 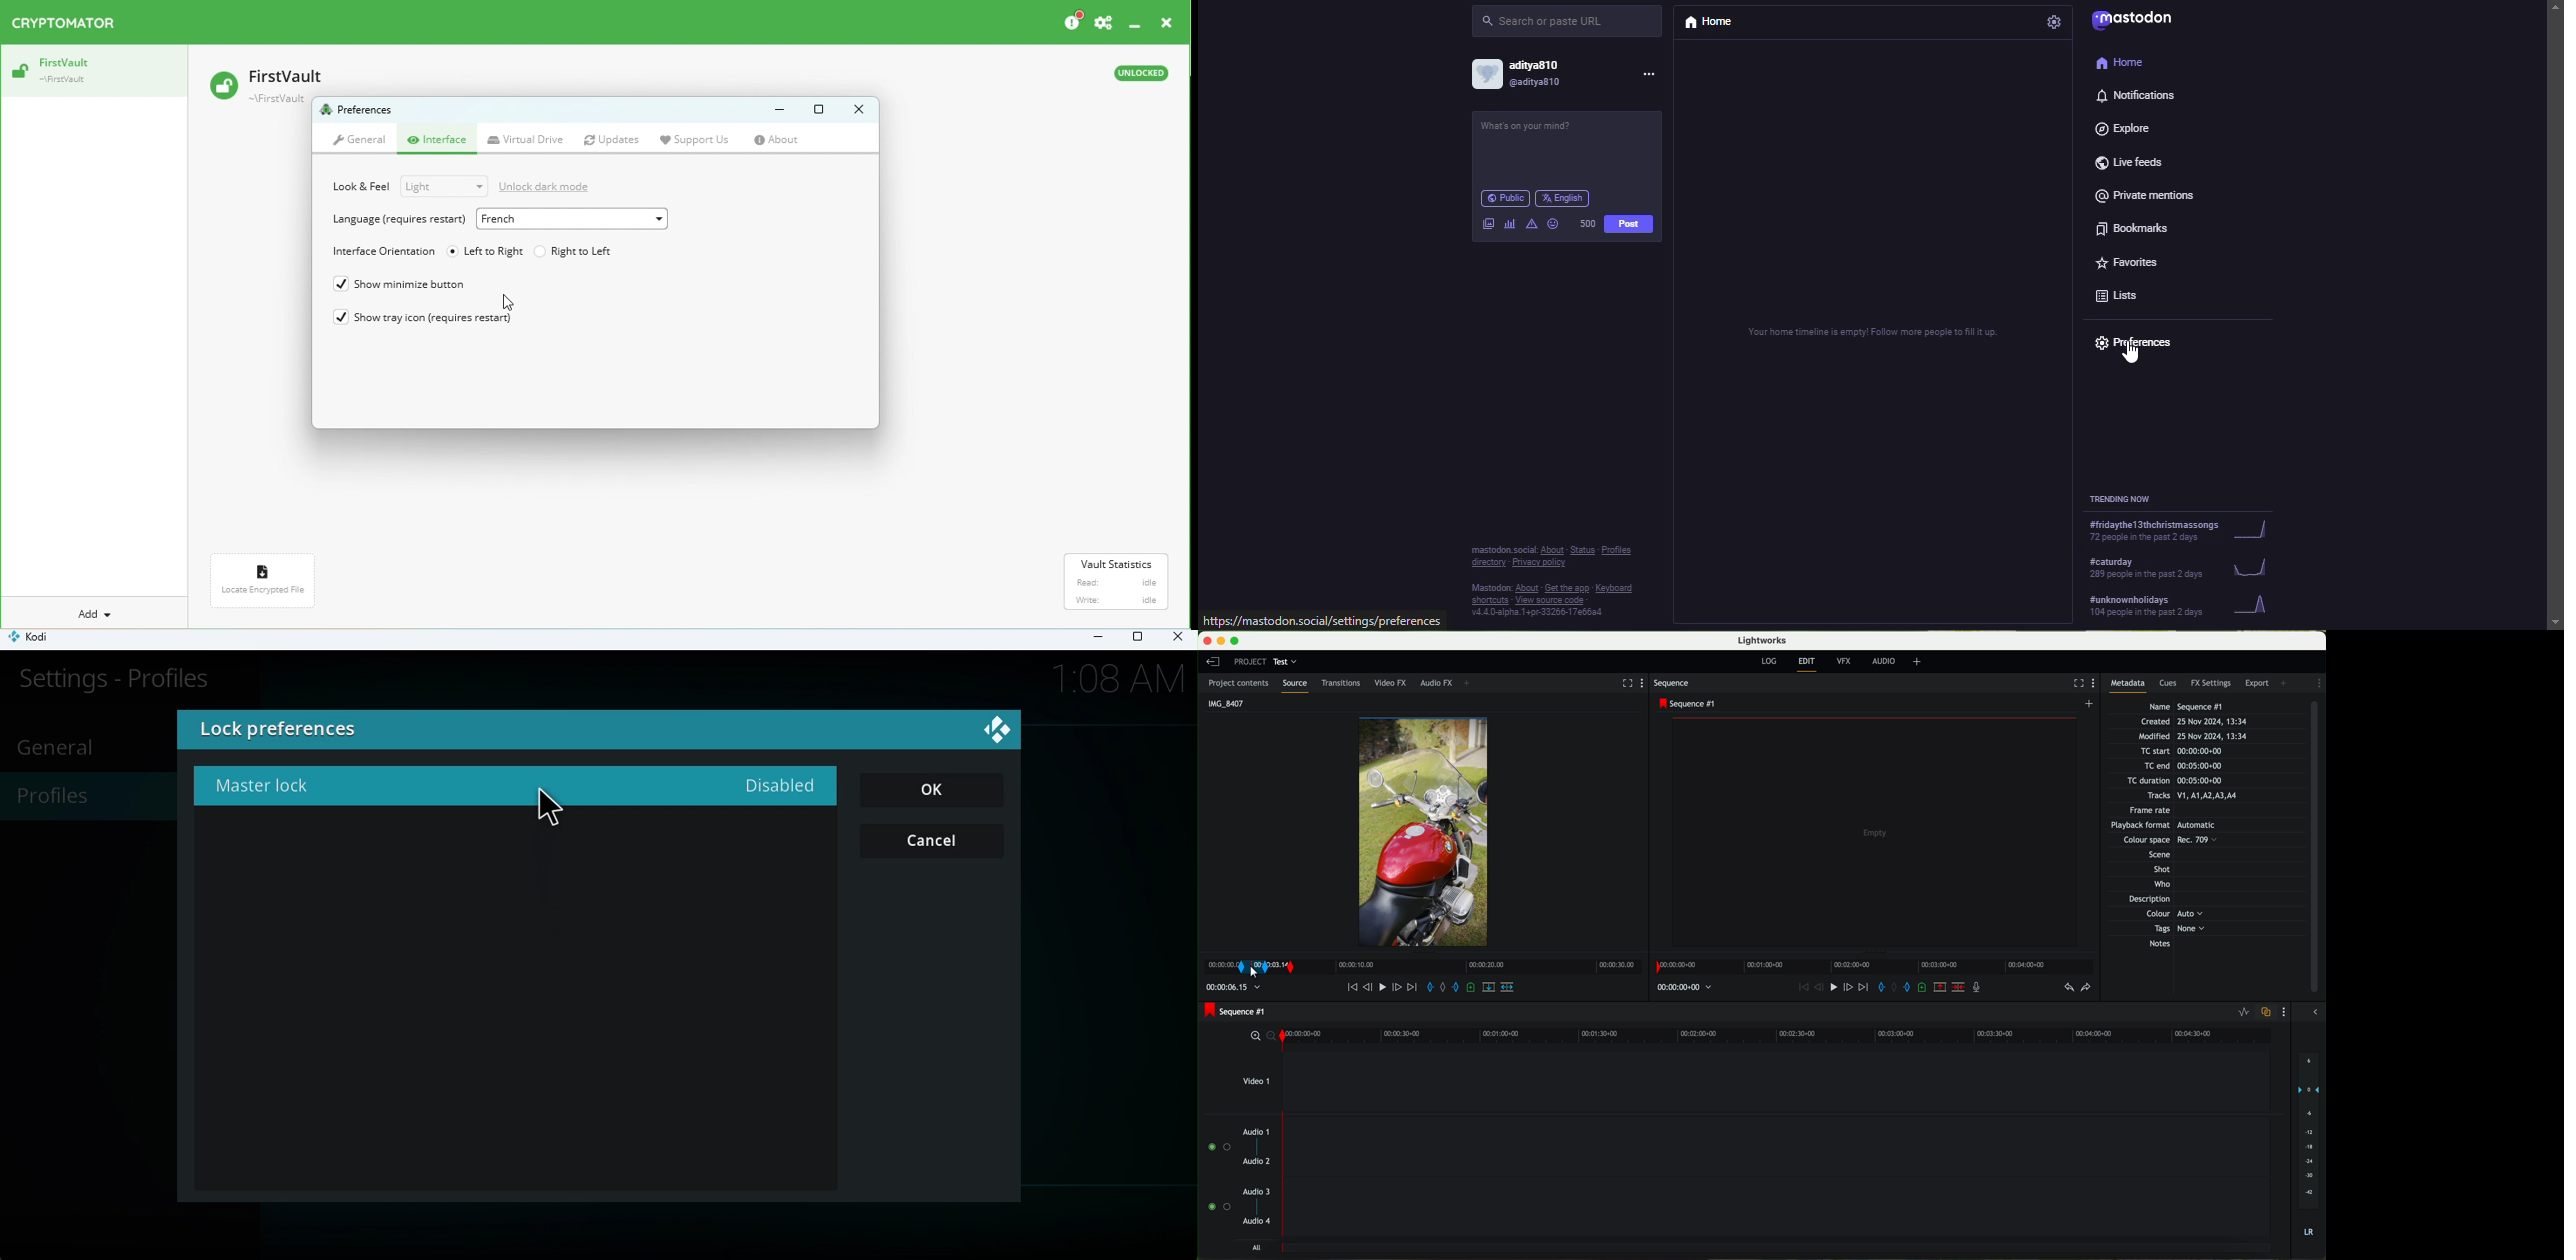 What do you see at coordinates (430, 321) in the screenshot?
I see `Show tray icon (requires restart)` at bounding box center [430, 321].